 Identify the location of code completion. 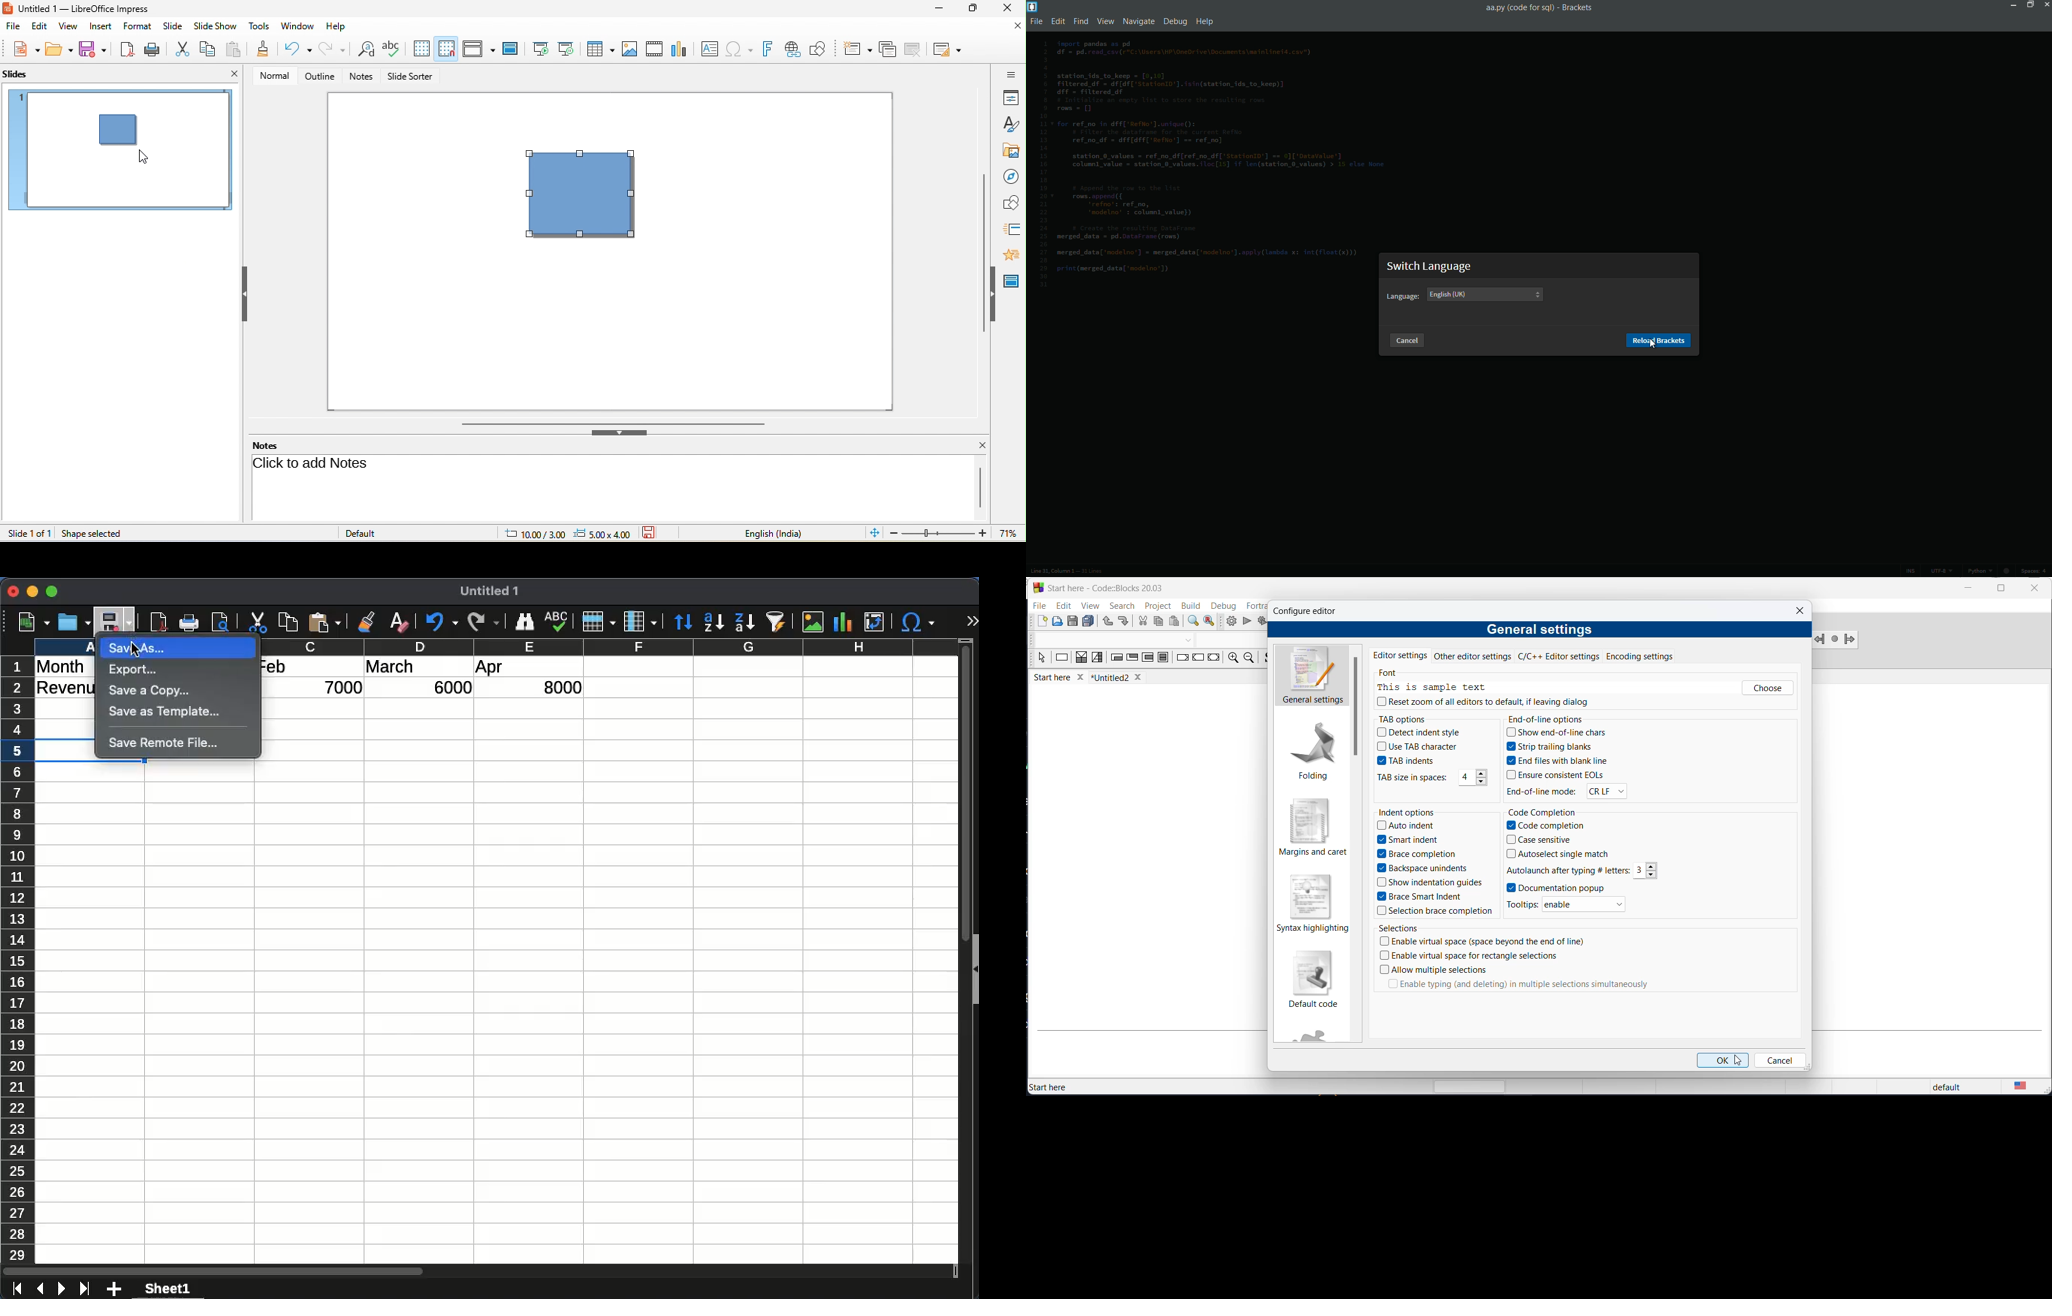
(1544, 812).